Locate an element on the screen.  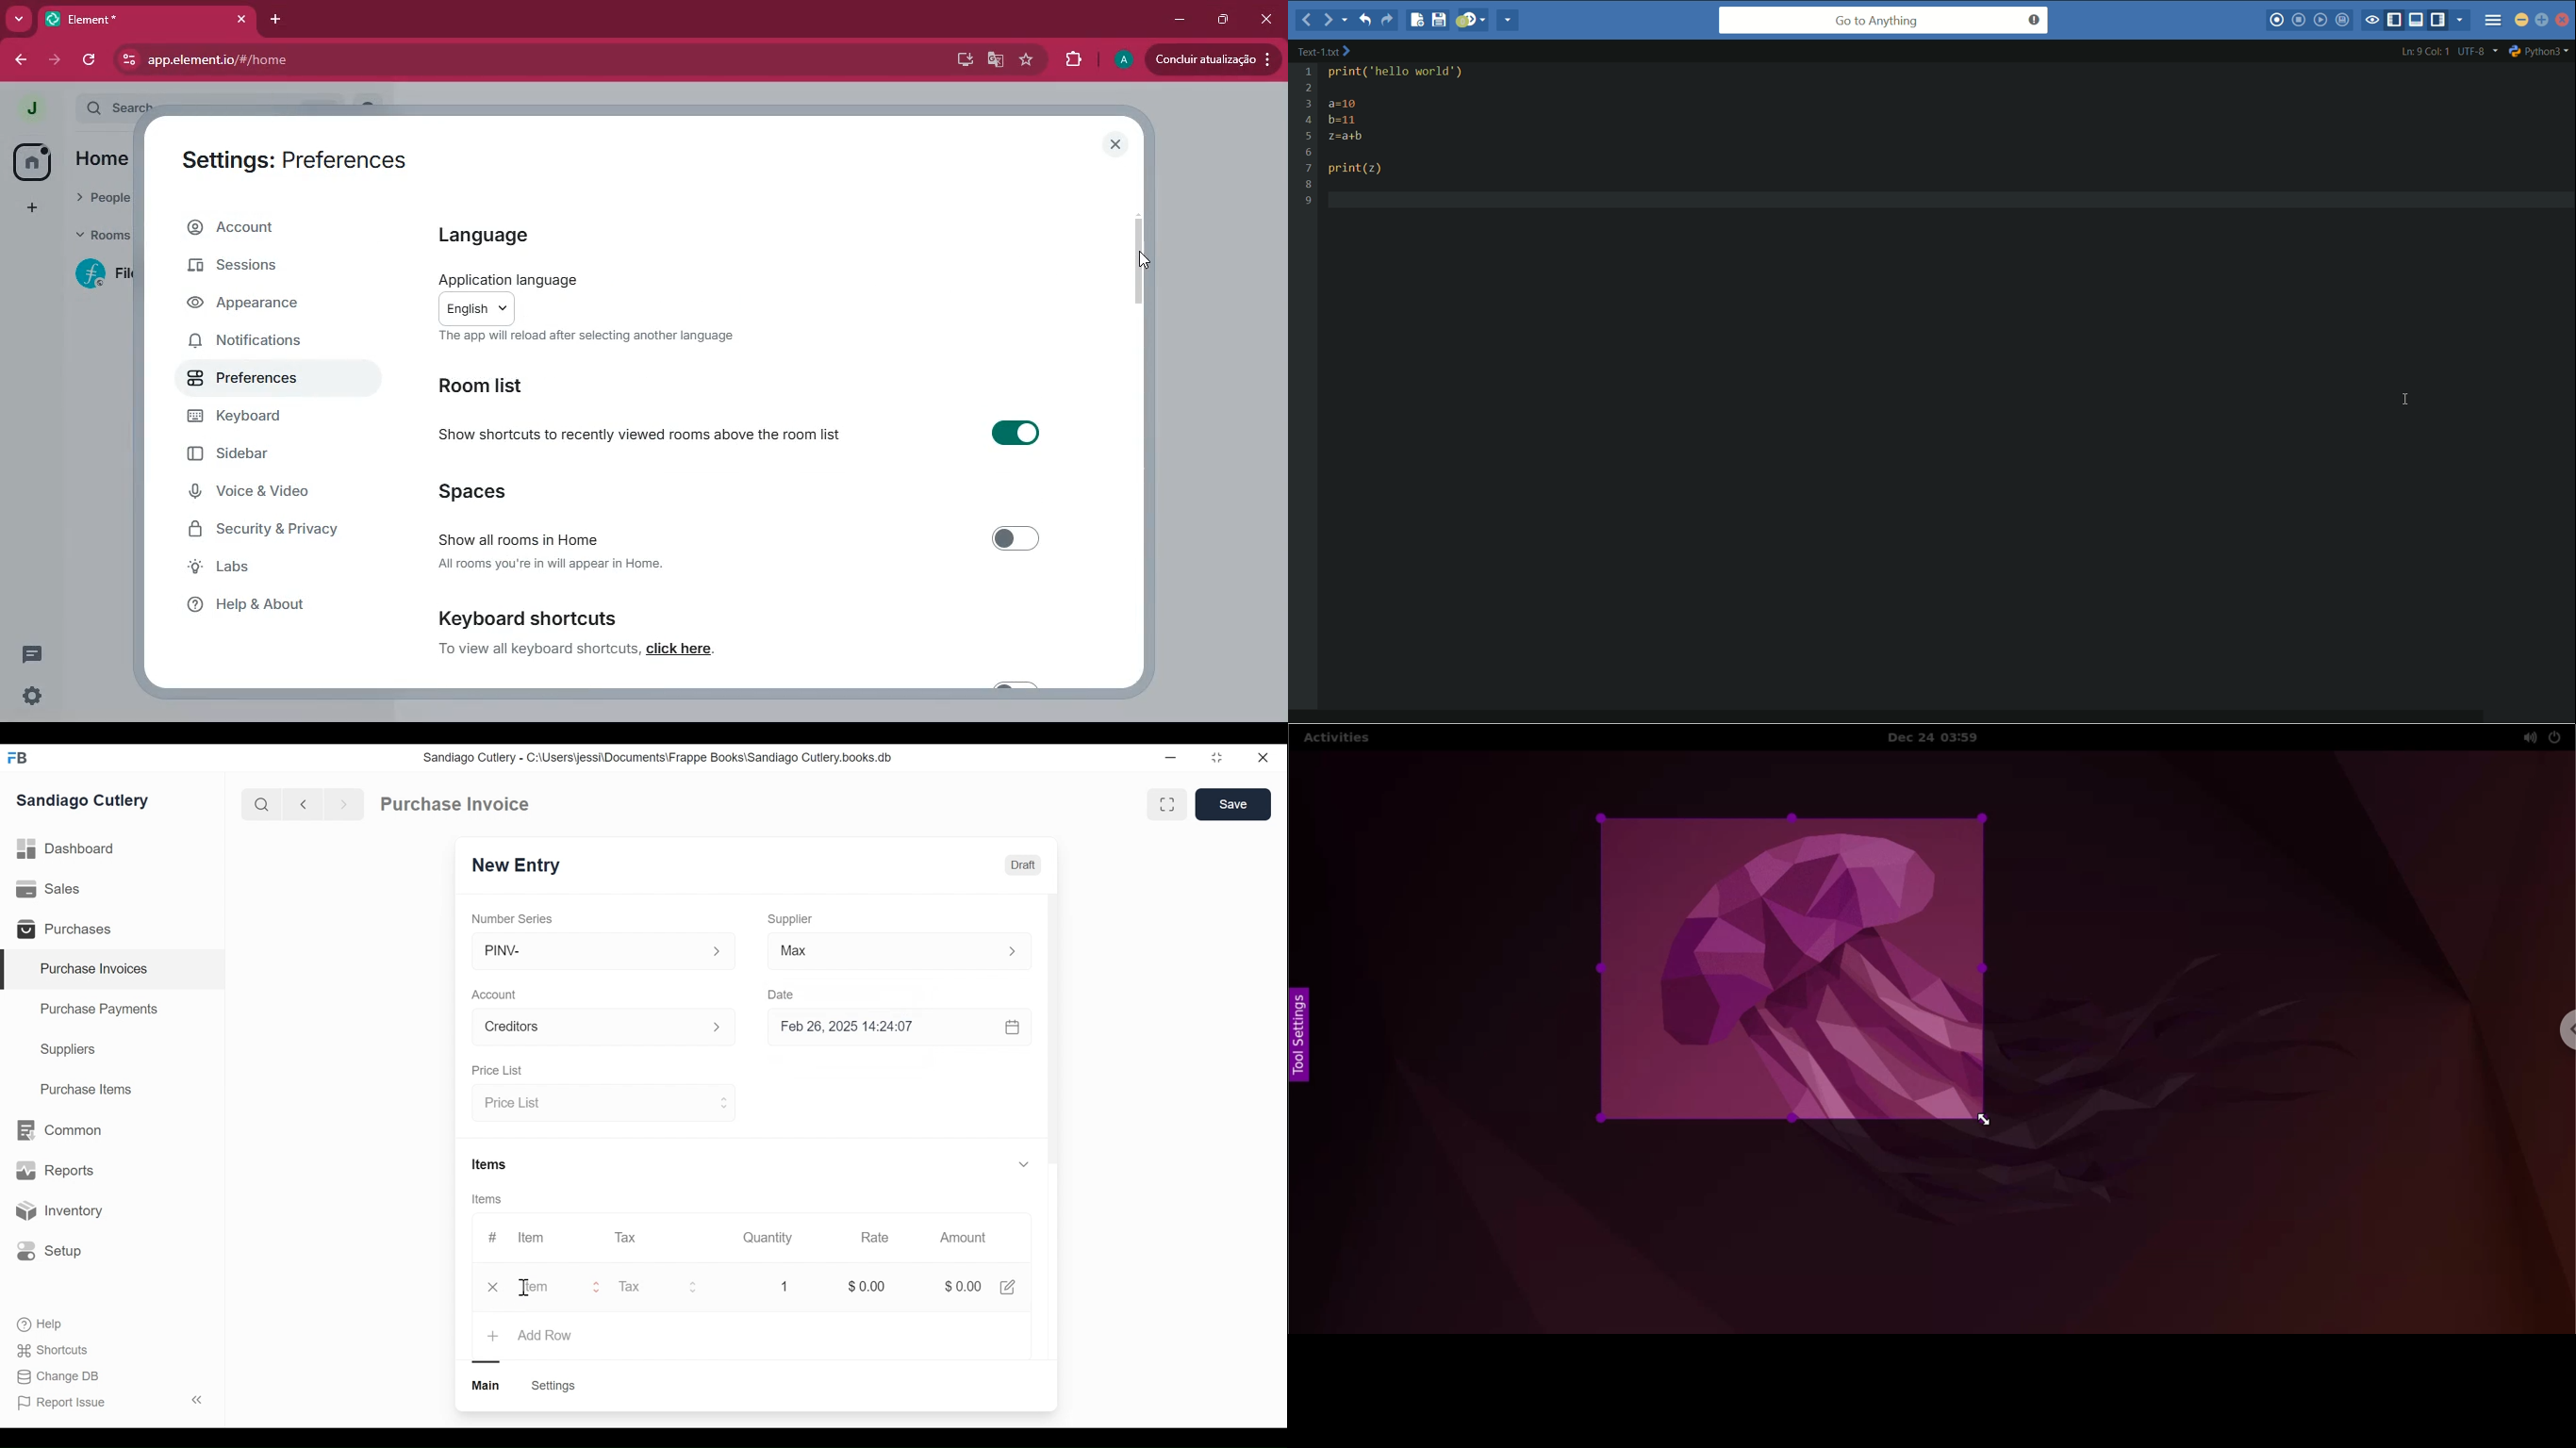
Common is located at coordinates (58, 1130).